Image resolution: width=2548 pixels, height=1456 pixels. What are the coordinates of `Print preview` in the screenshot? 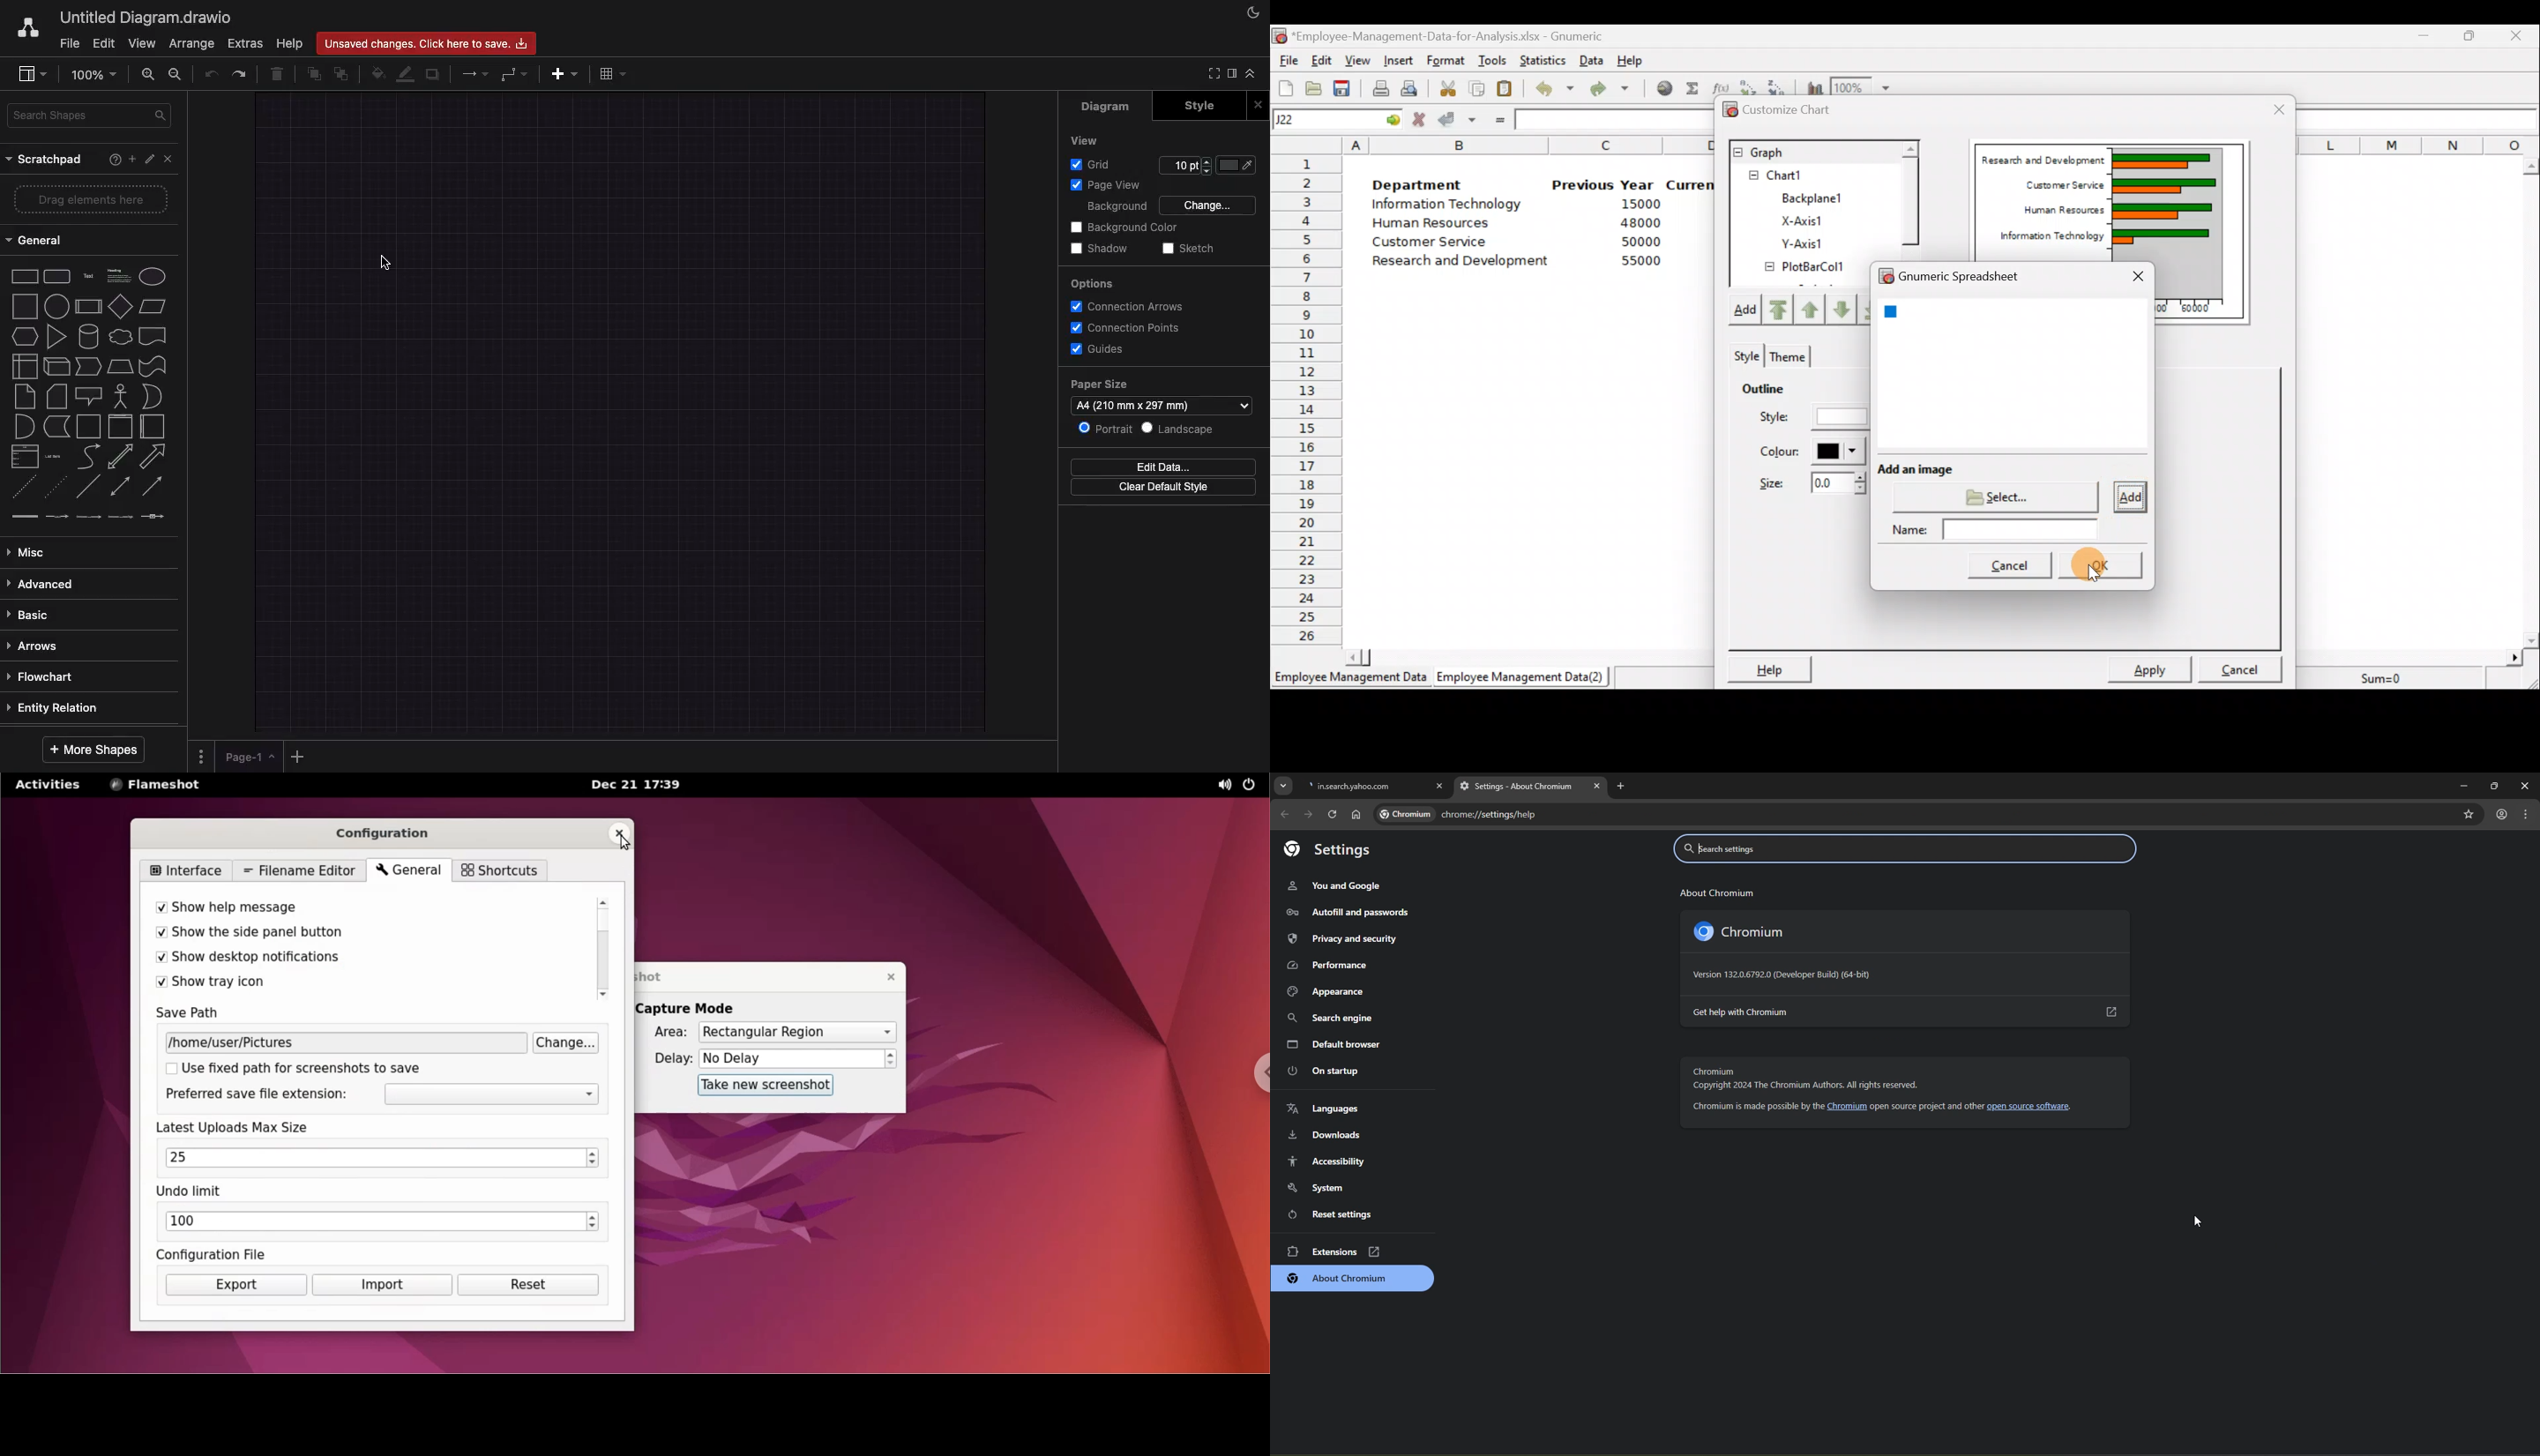 It's located at (1410, 88).